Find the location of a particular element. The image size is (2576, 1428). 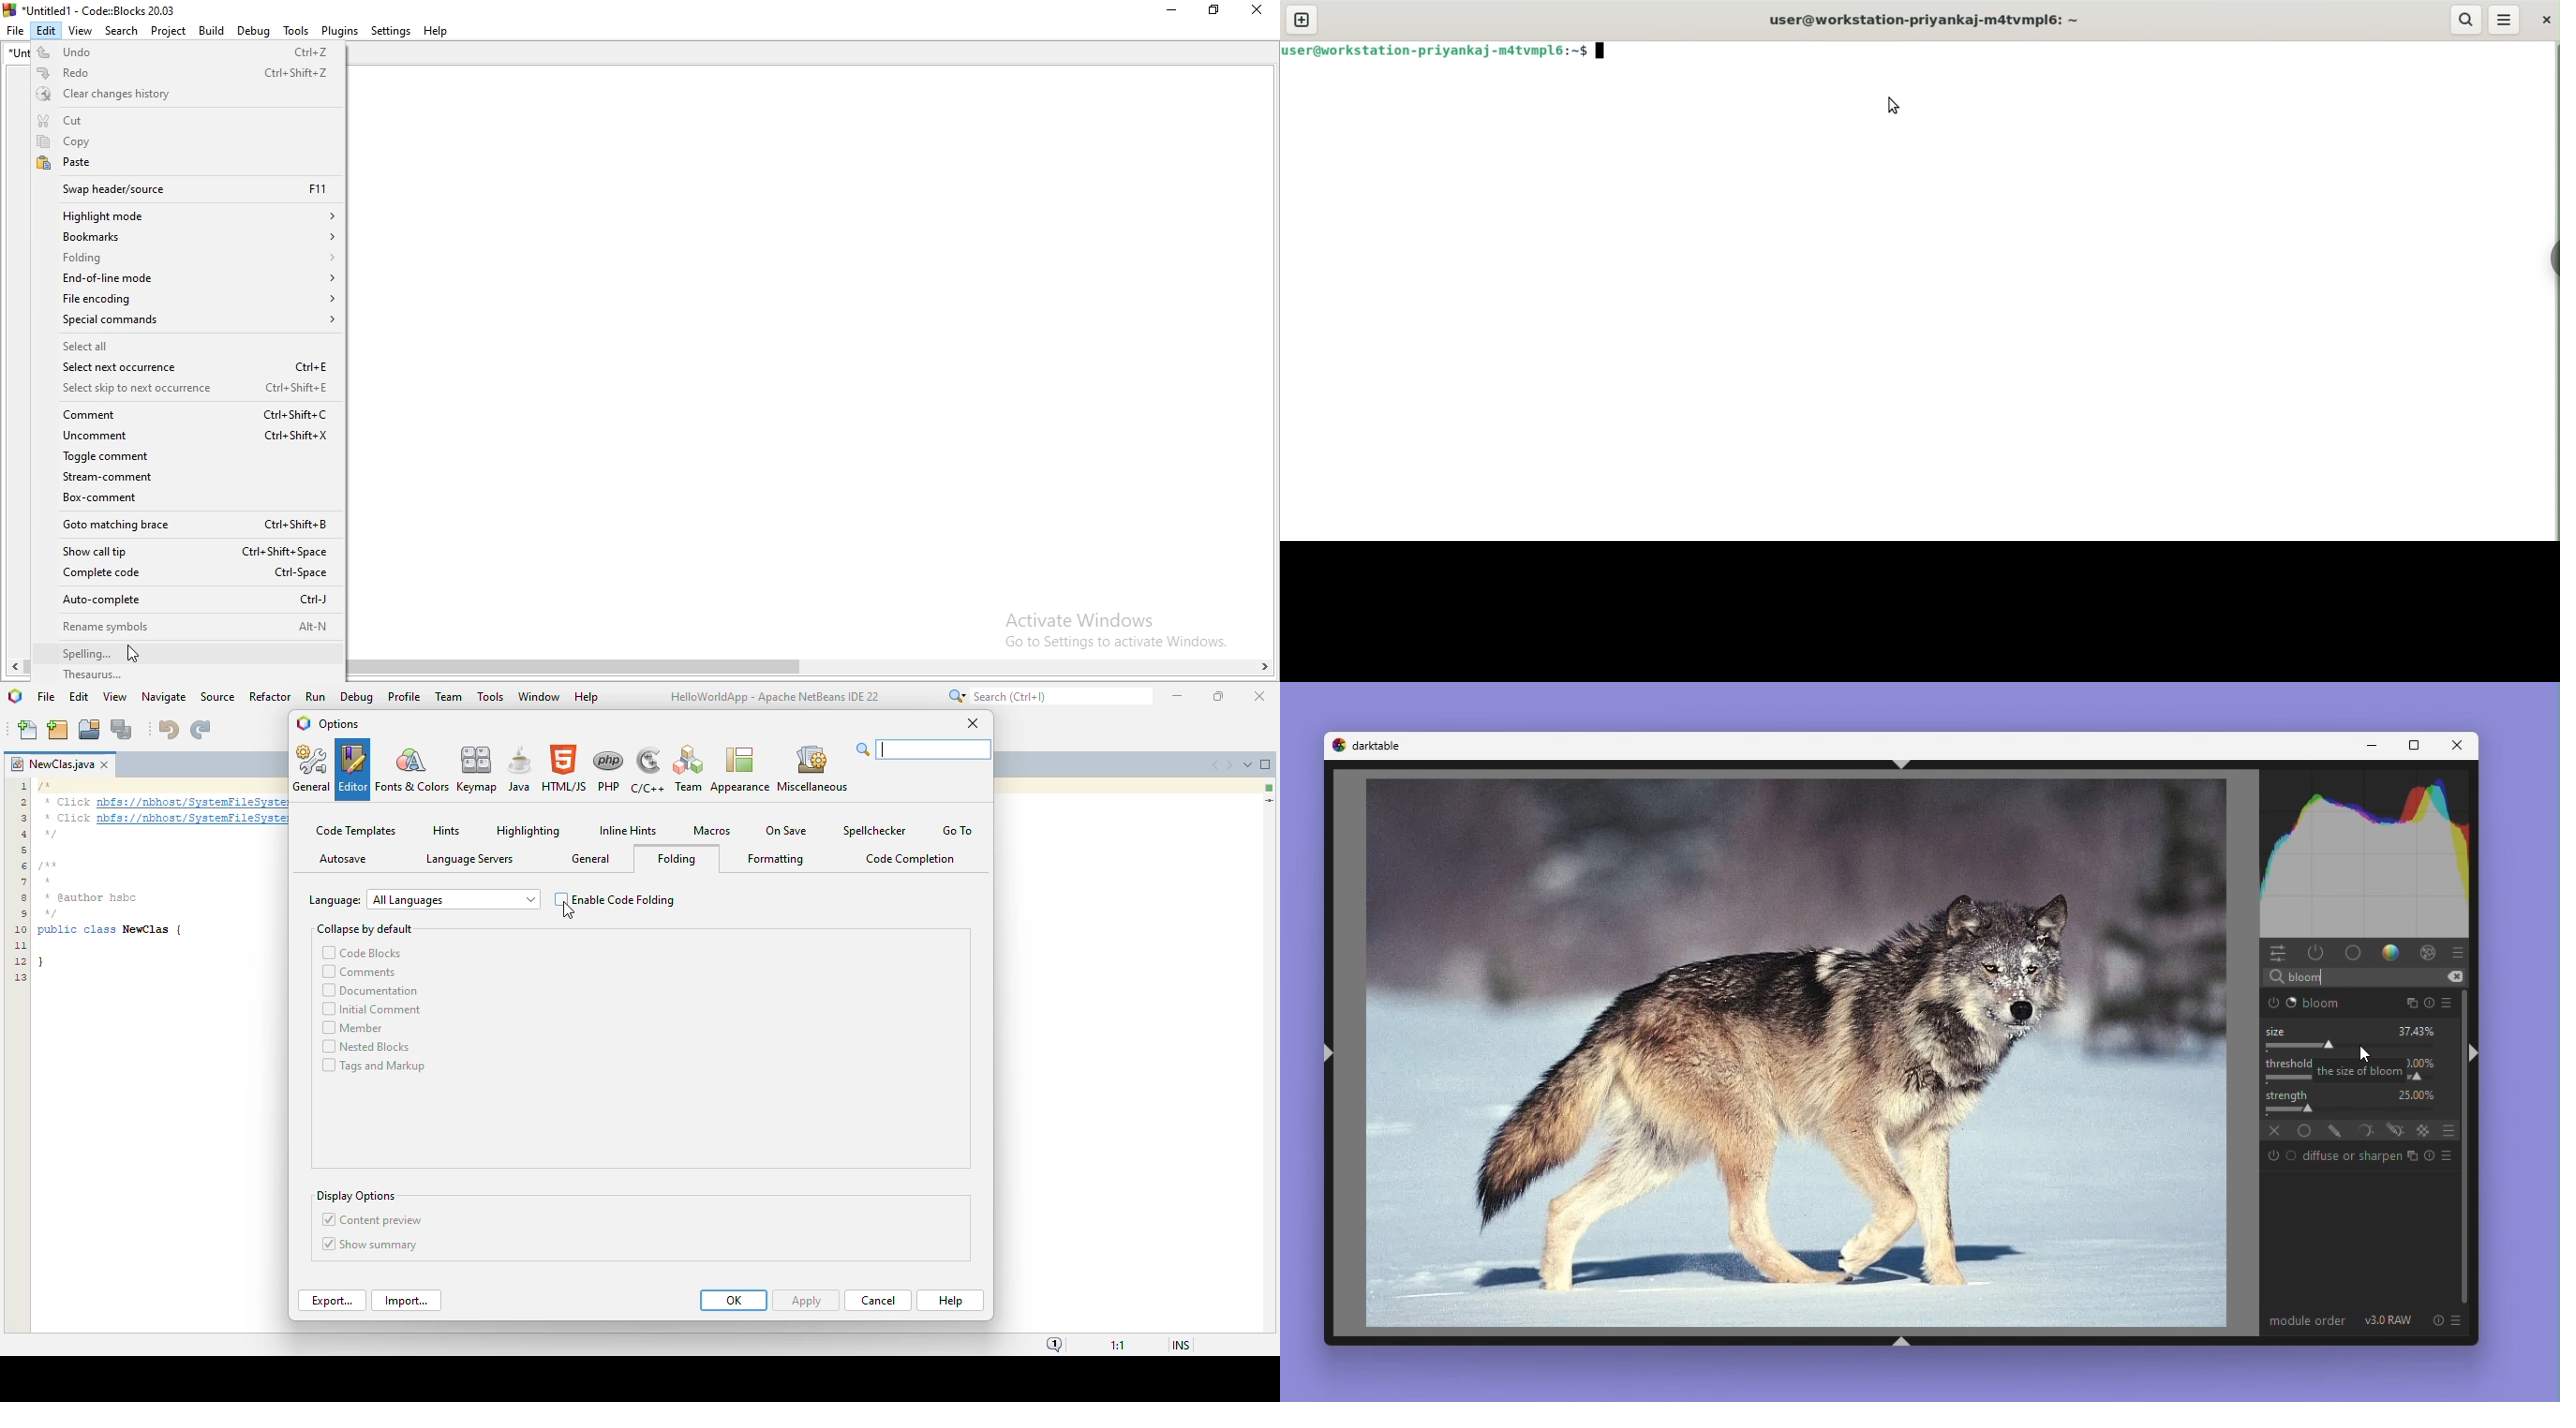

Quick access is located at coordinates (2278, 953).